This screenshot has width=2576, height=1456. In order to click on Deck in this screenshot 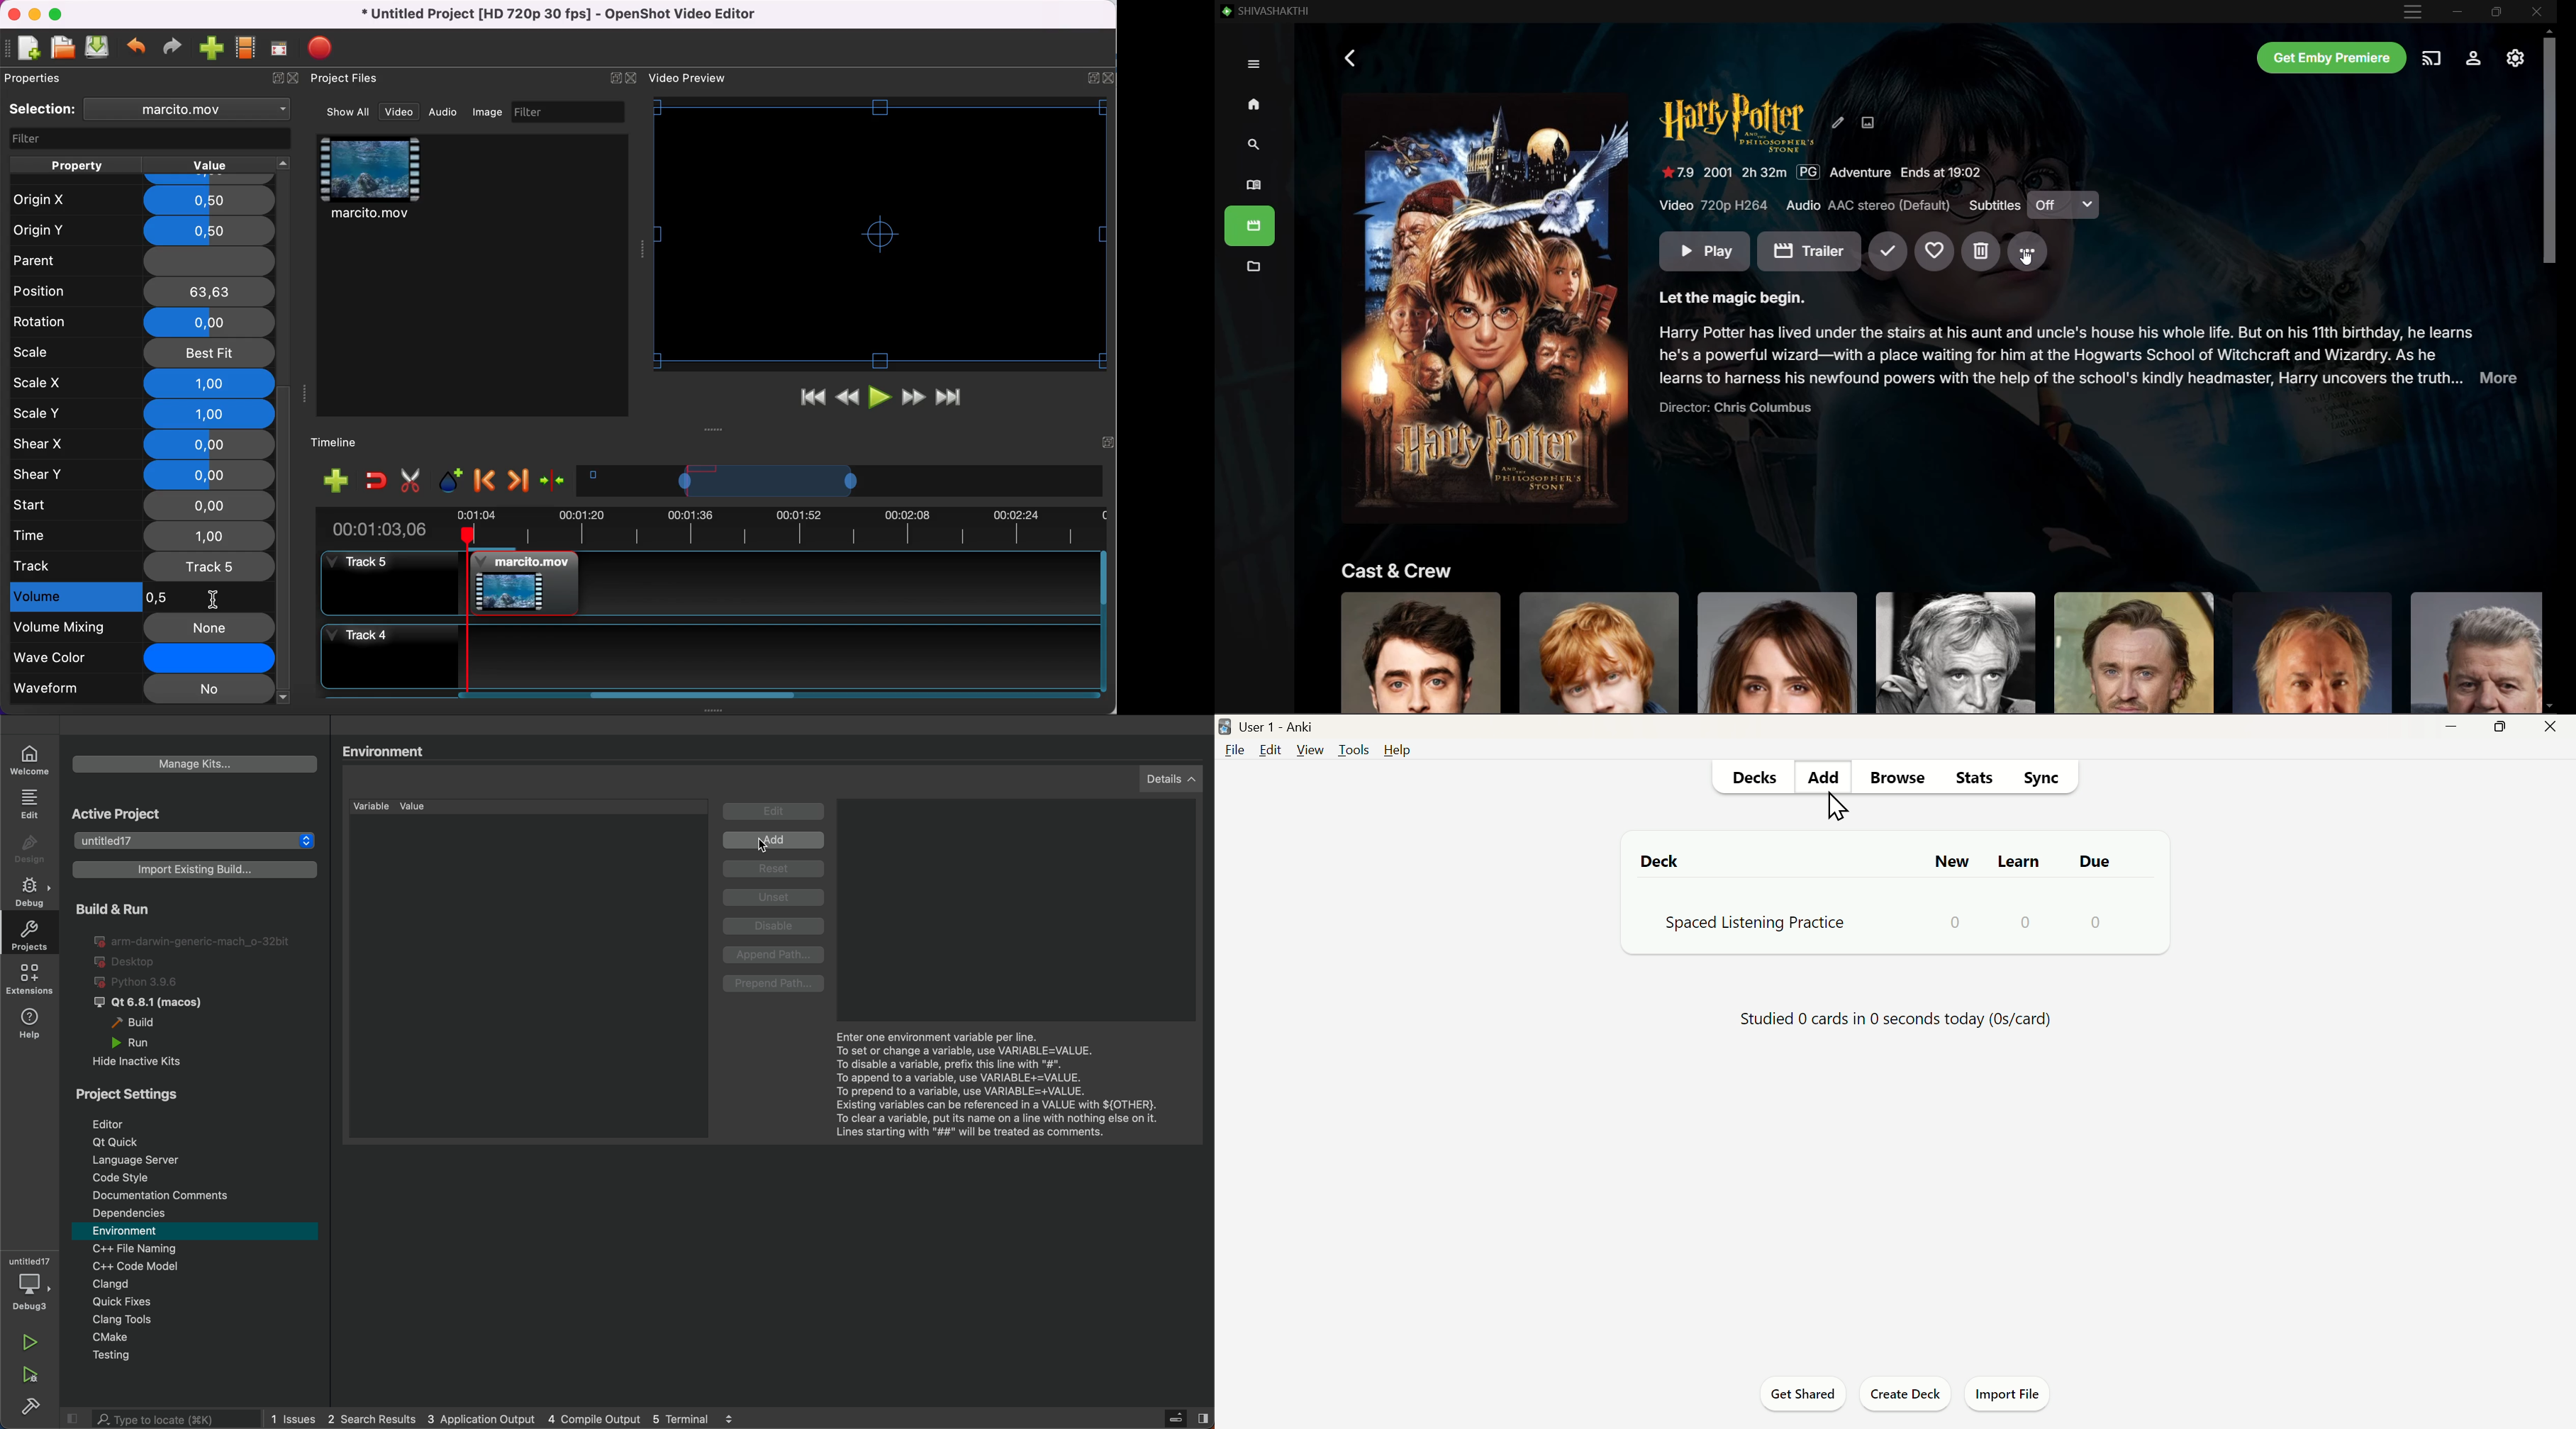, I will do `click(1662, 864)`.